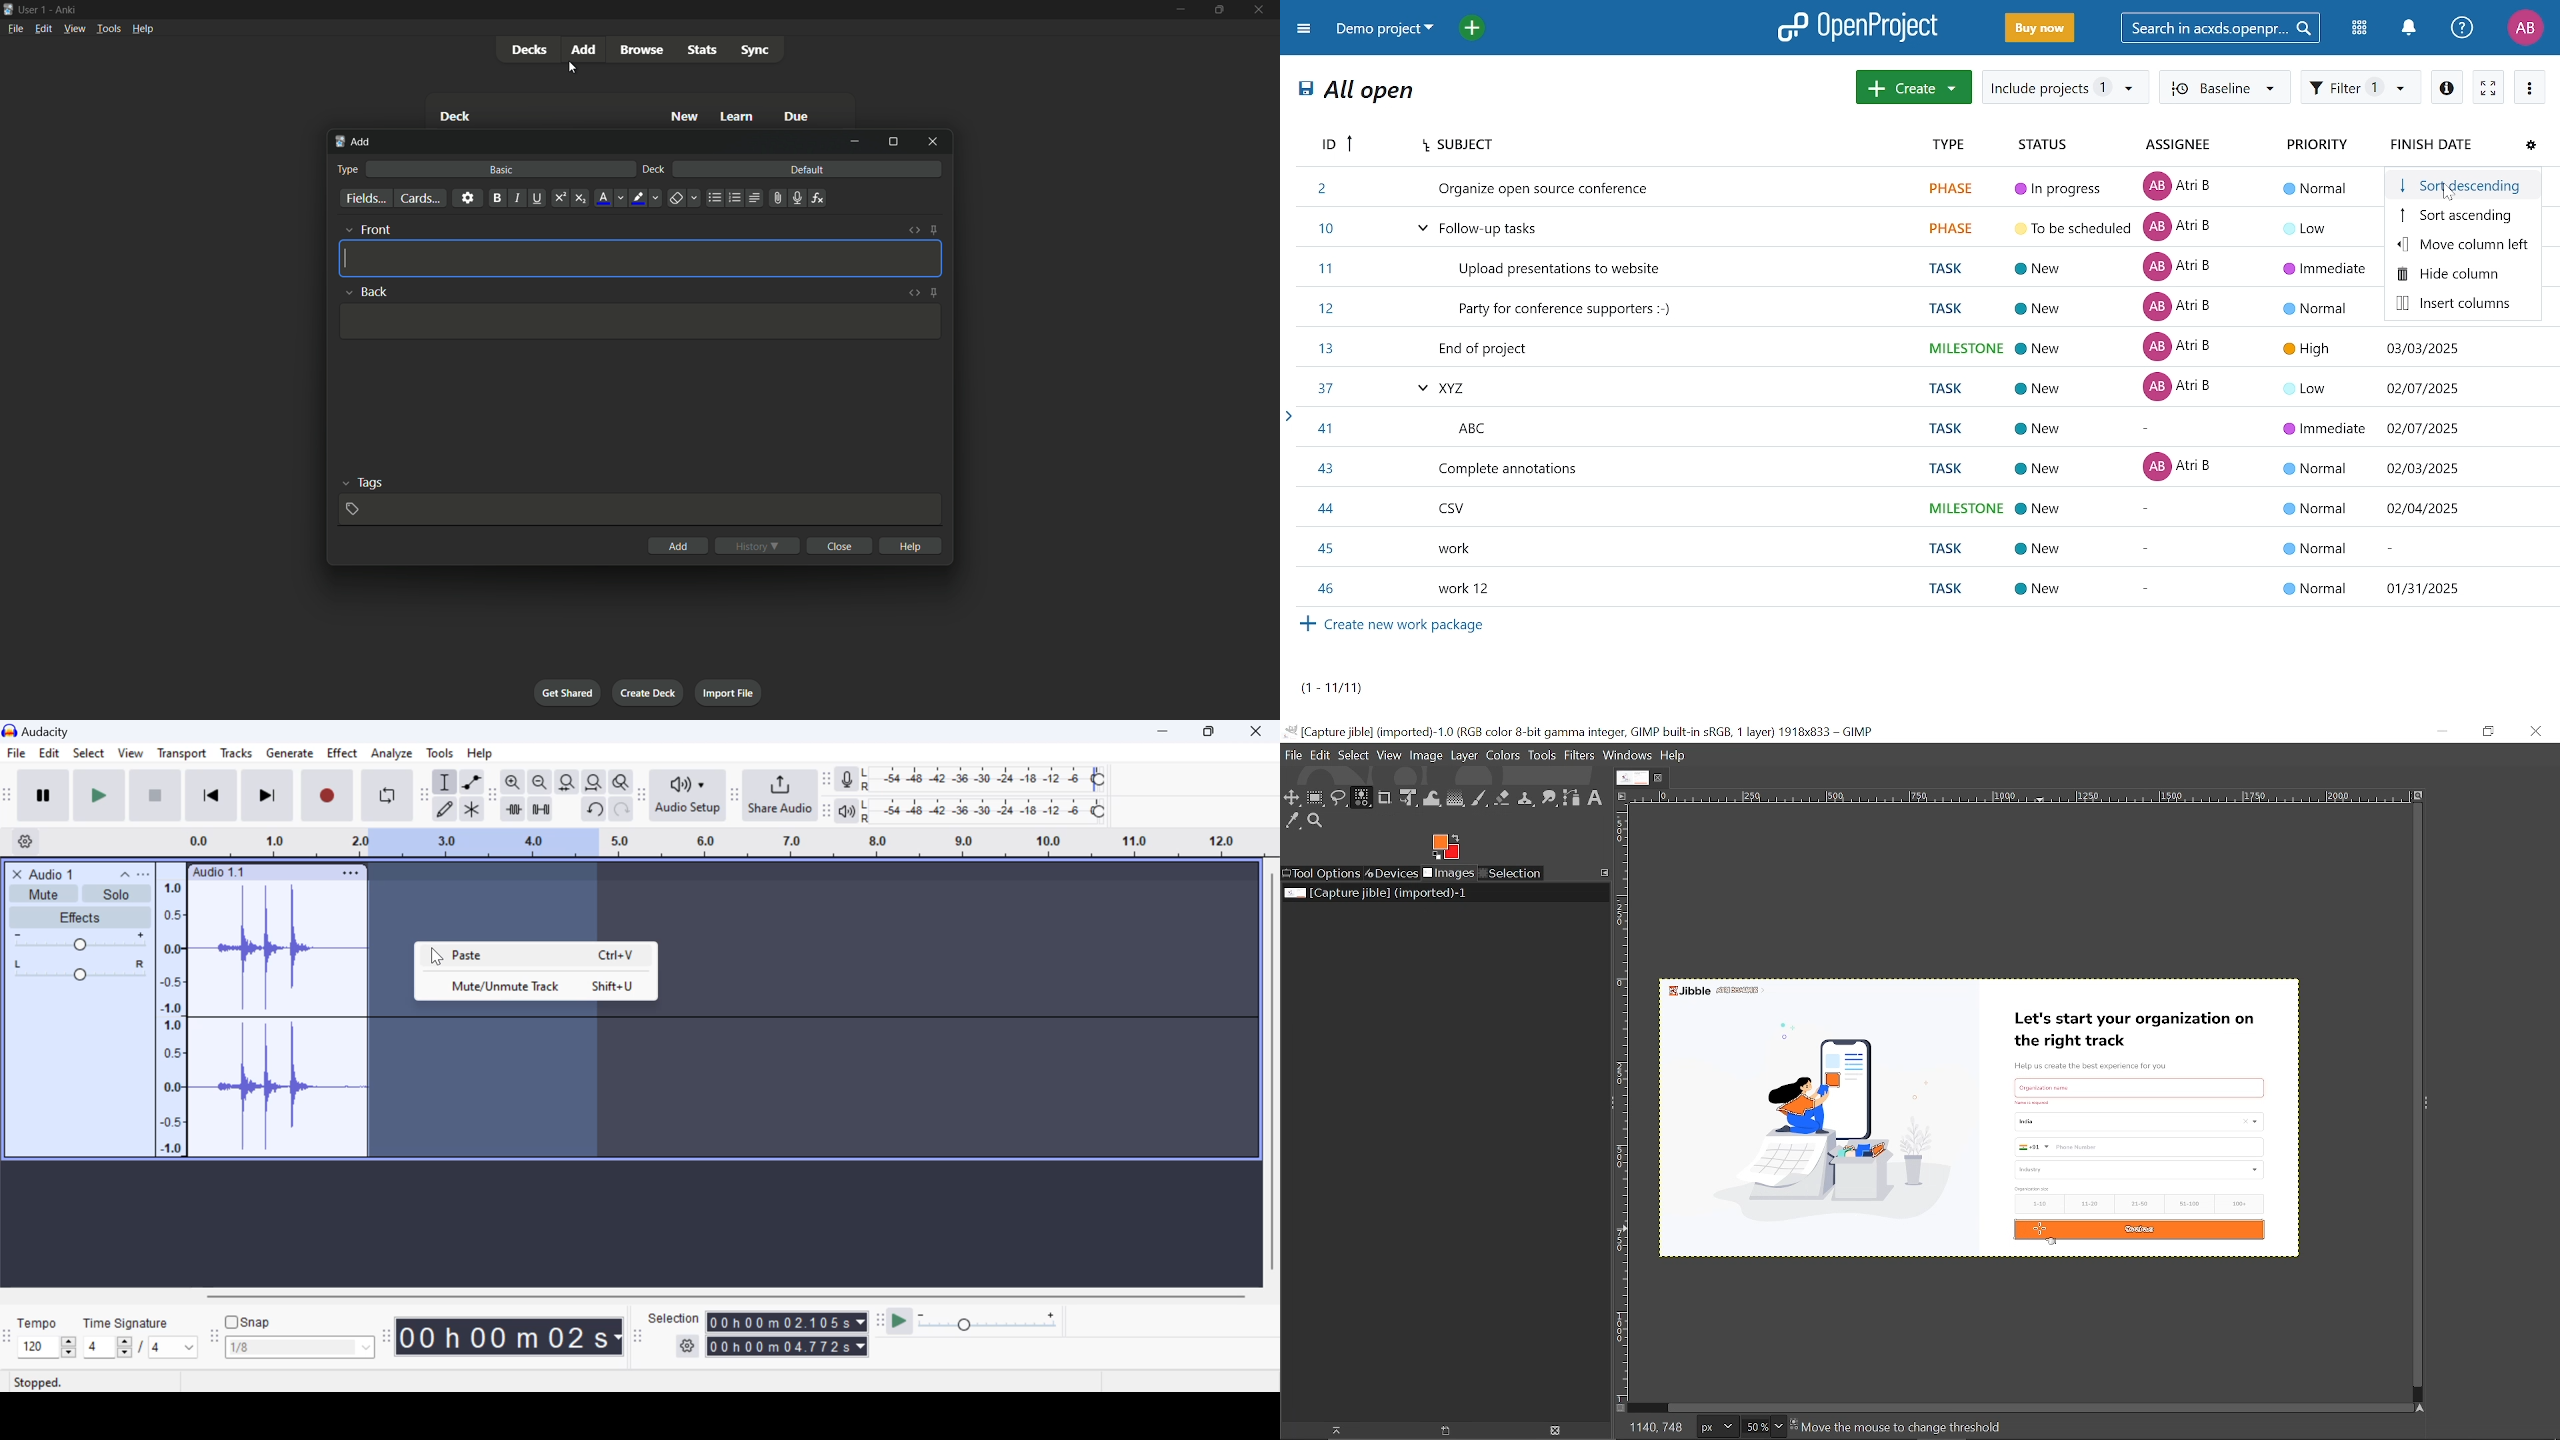  What do you see at coordinates (301, 1350) in the screenshot?
I see `Snap options` at bounding box center [301, 1350].